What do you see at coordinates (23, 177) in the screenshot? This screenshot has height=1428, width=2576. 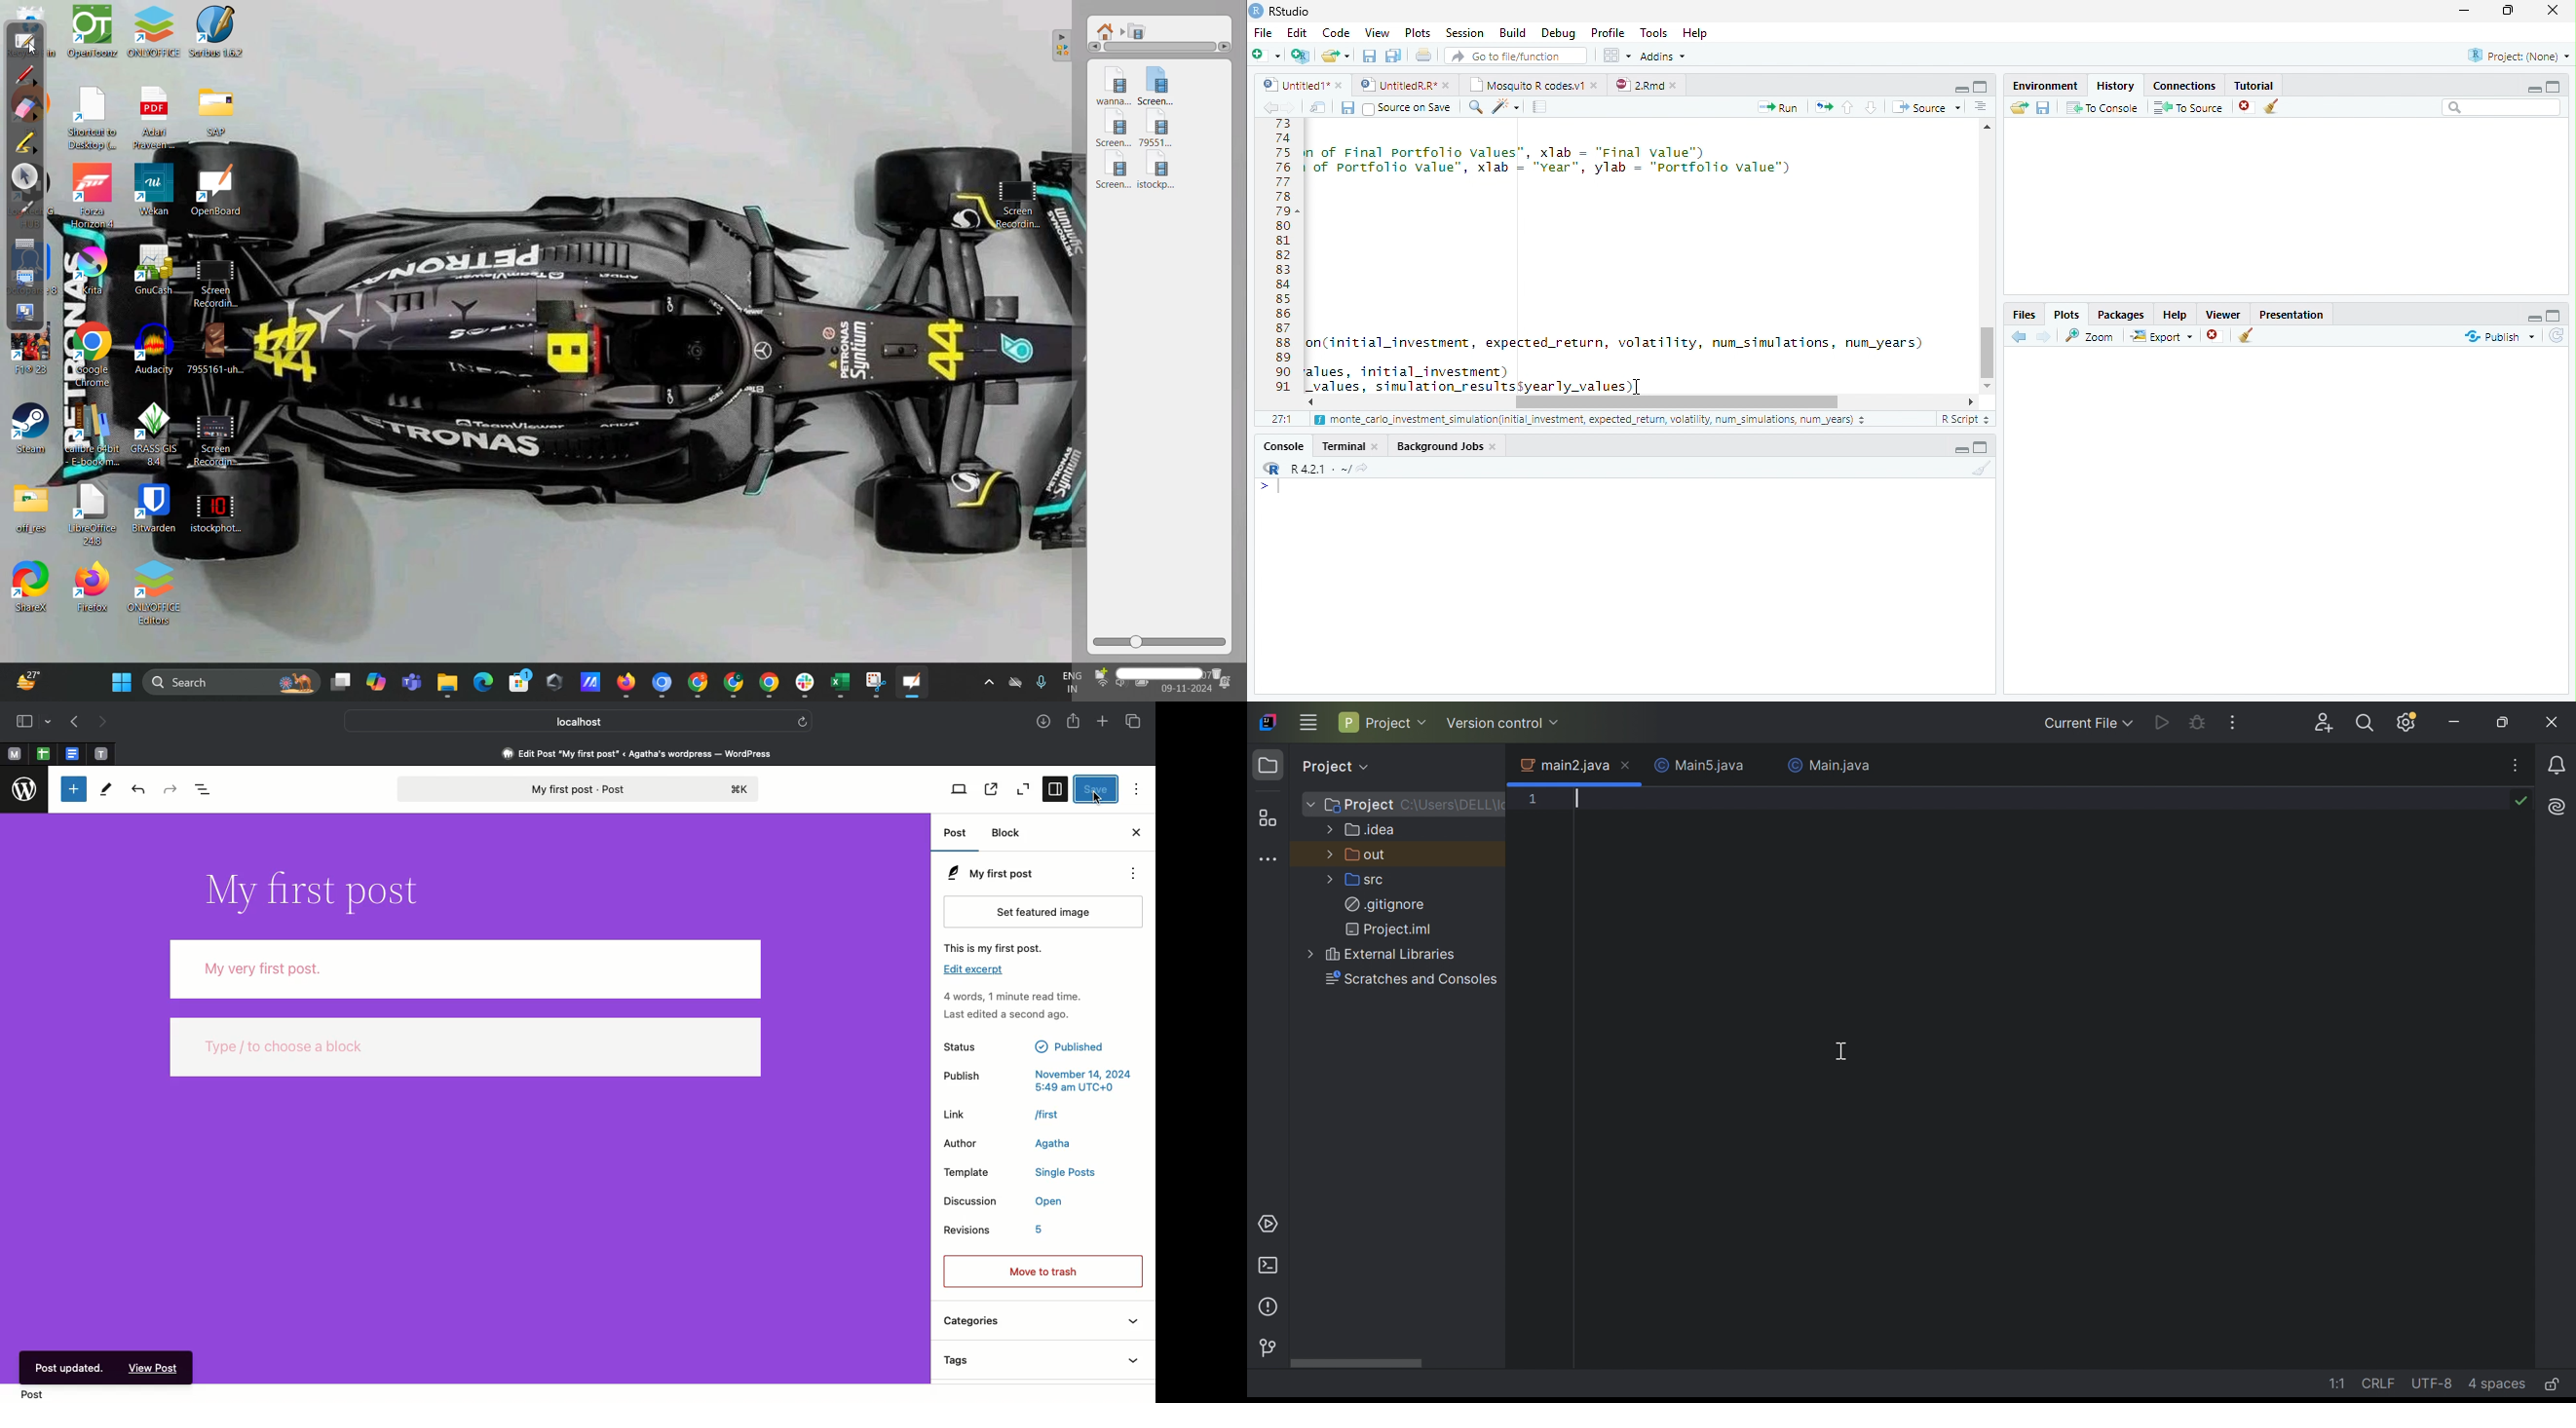 I see `select and modify objects` at bounding box center [23, 177].